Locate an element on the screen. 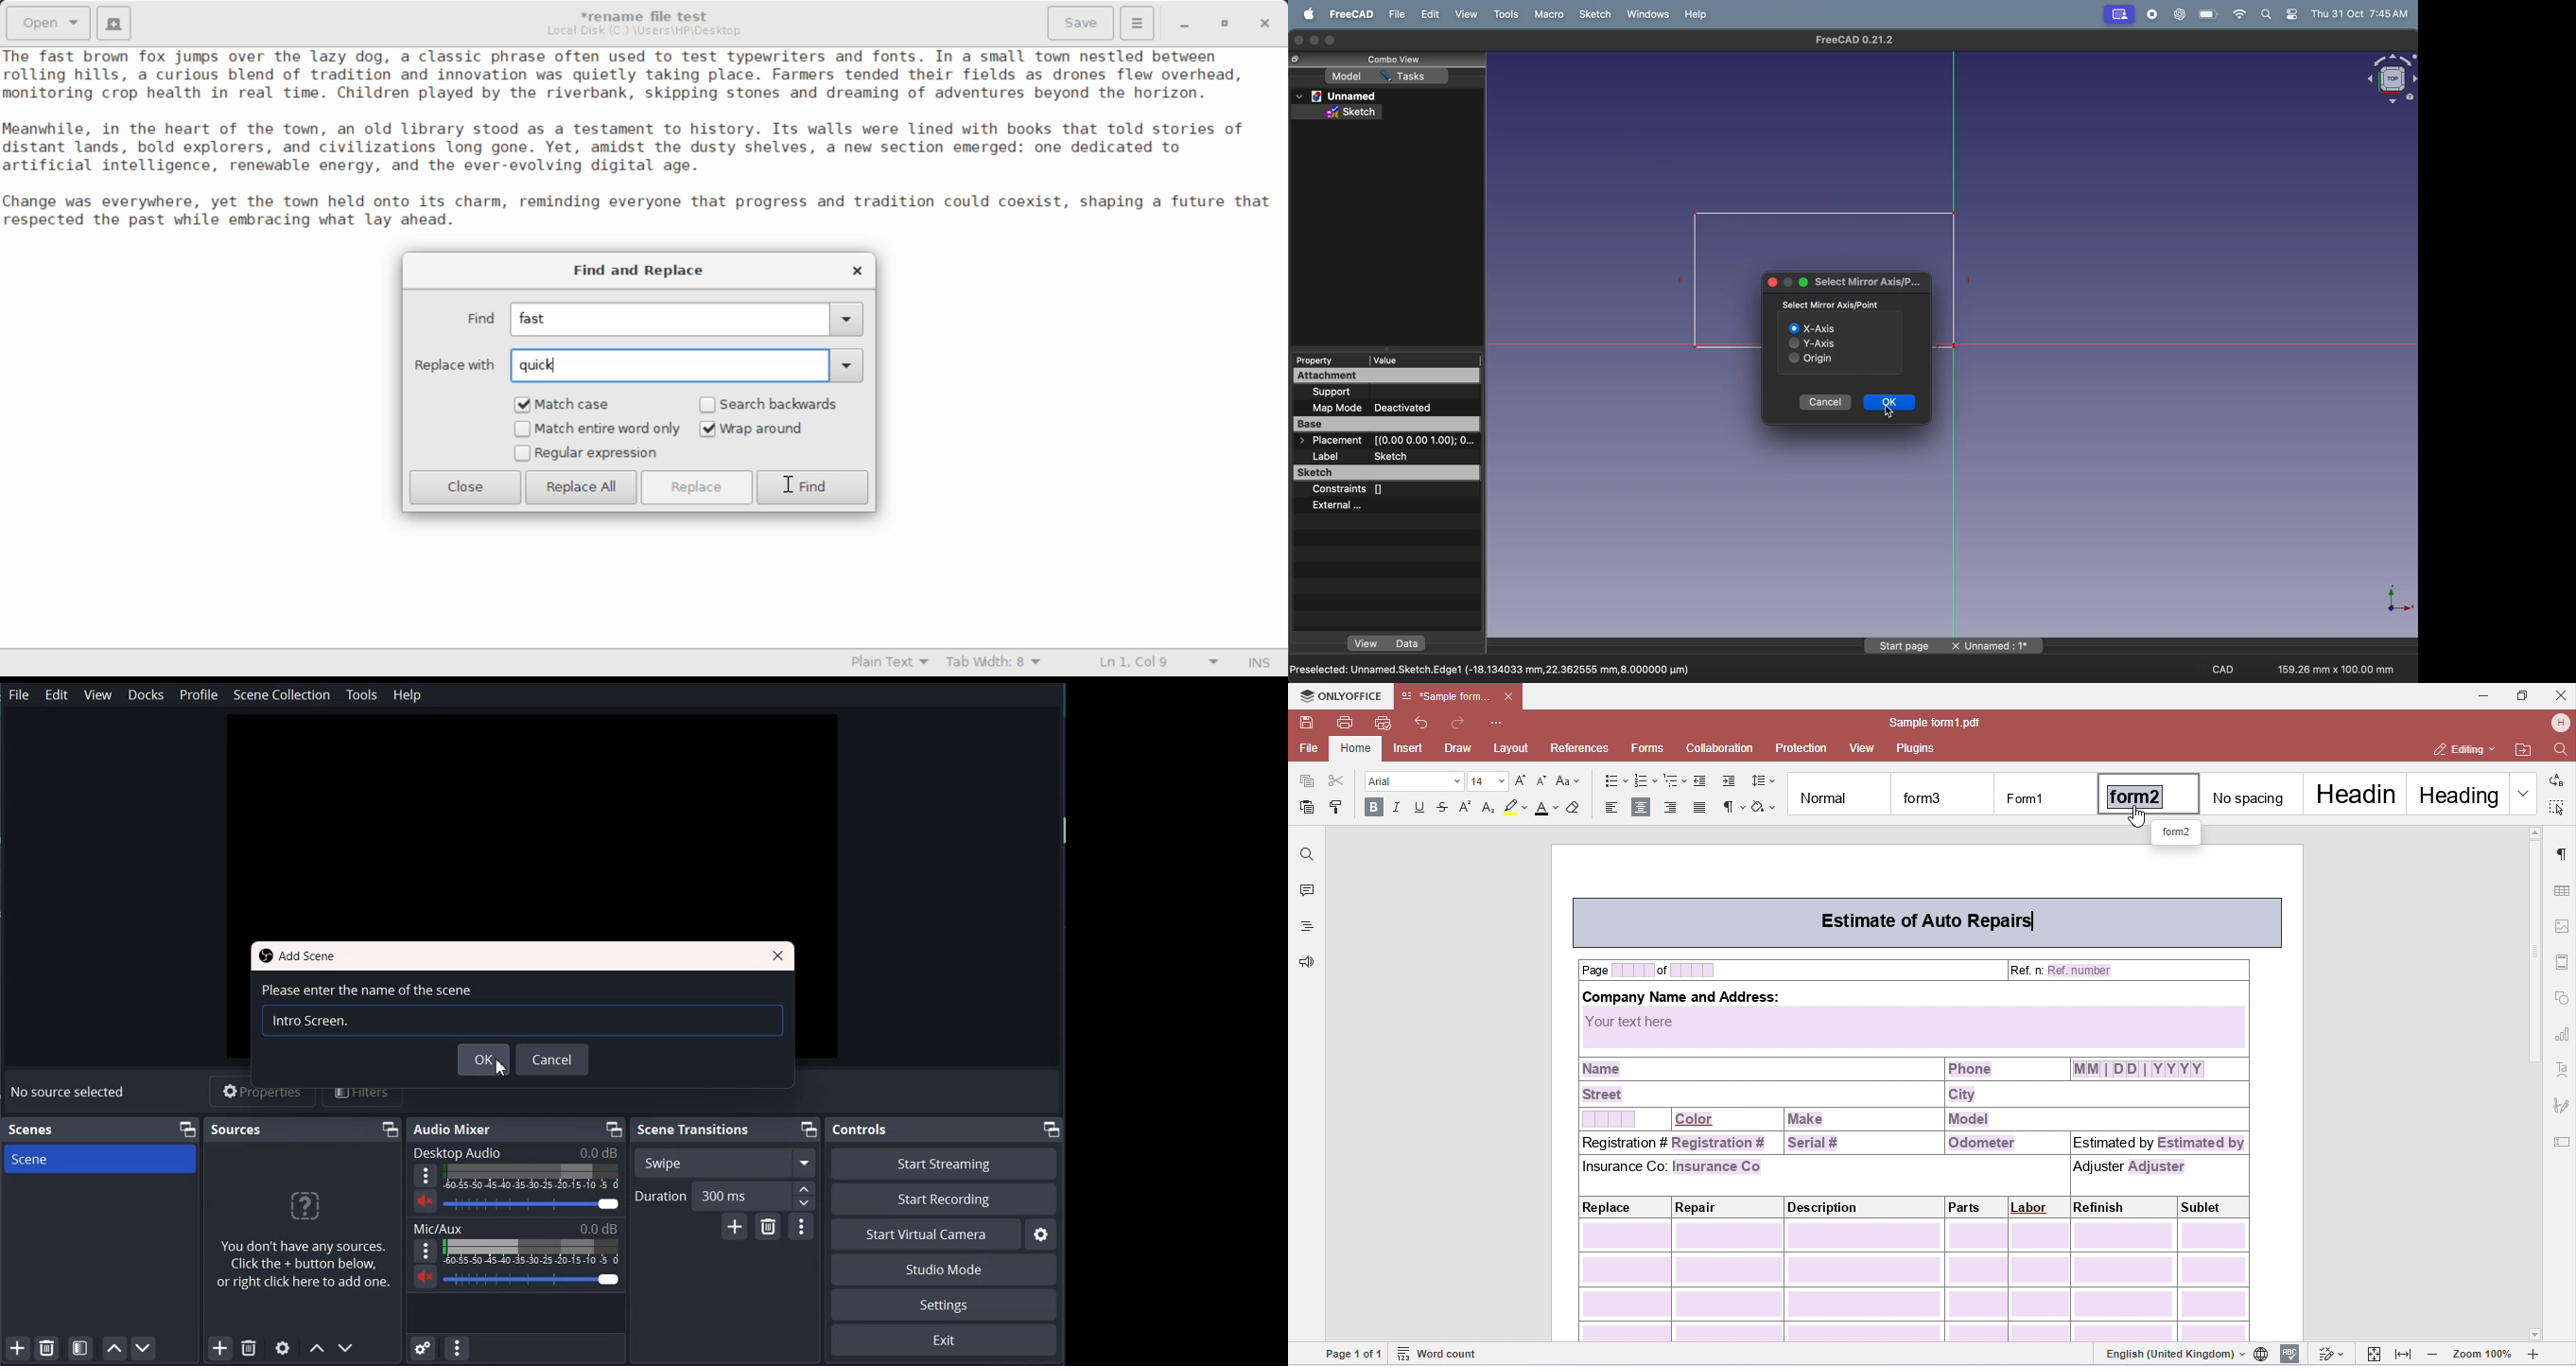 Image resolution: width=2576 pixels, height=1372 pixels. X axis is located at coordinates (1815, 328).